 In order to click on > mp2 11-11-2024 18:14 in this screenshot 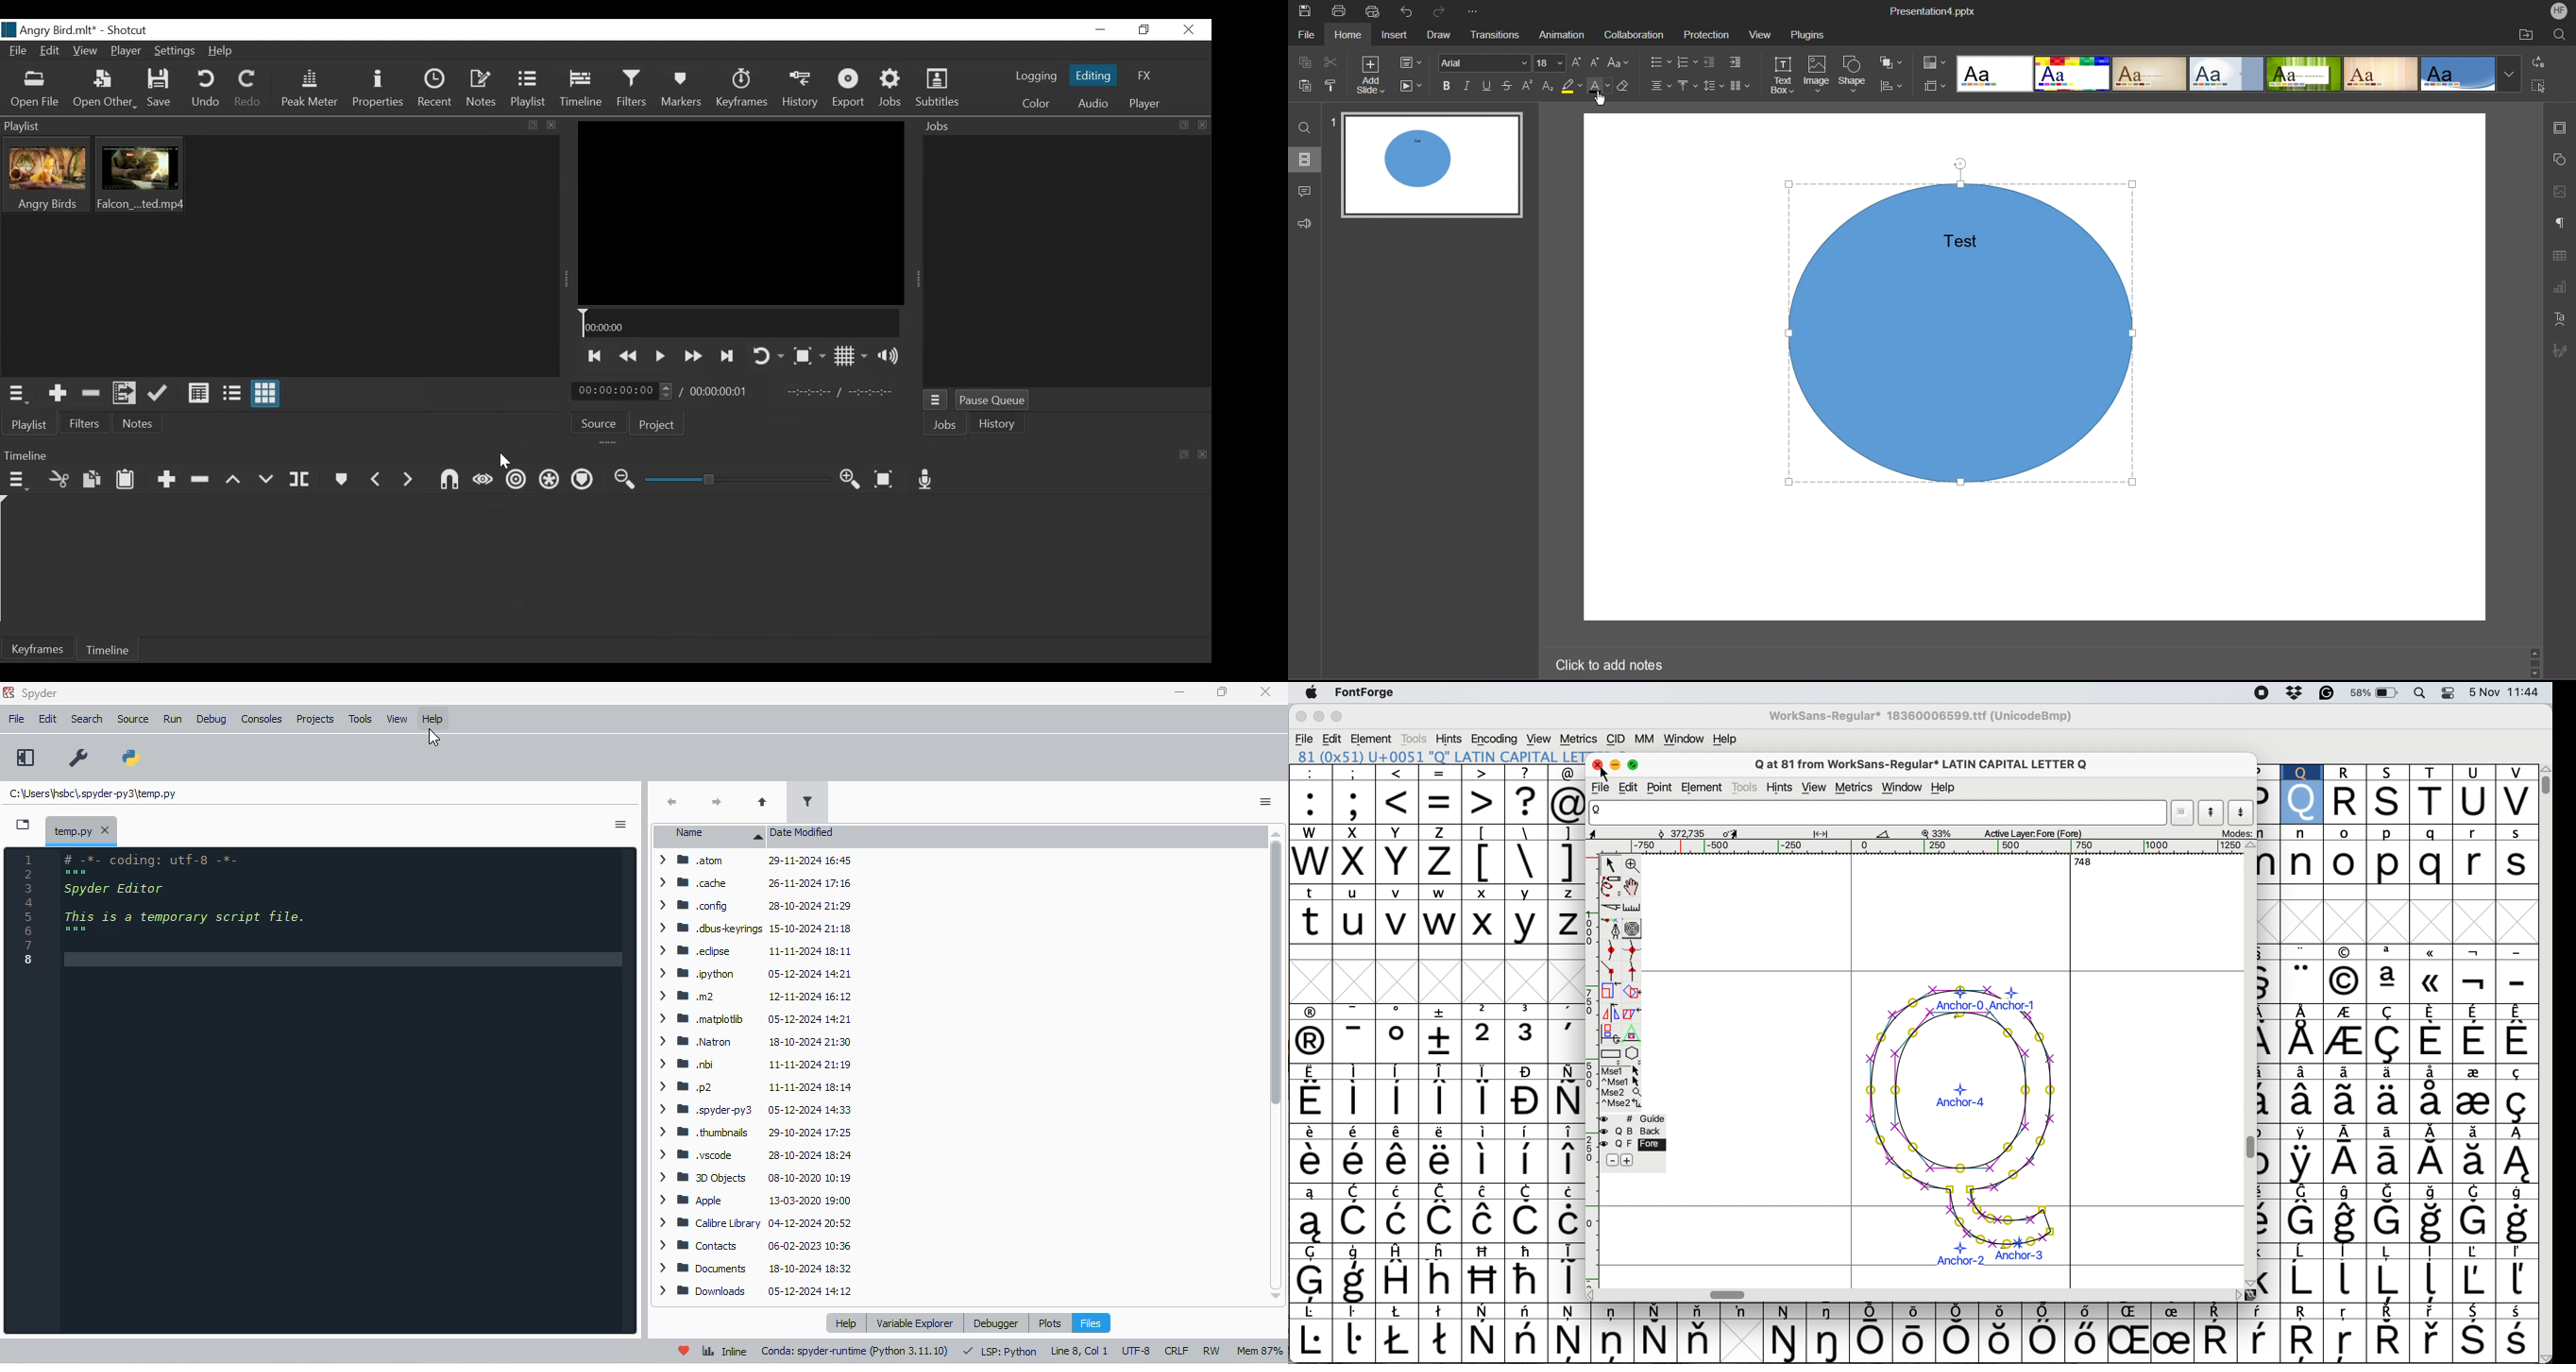, I will do `click(751, 1086)`.